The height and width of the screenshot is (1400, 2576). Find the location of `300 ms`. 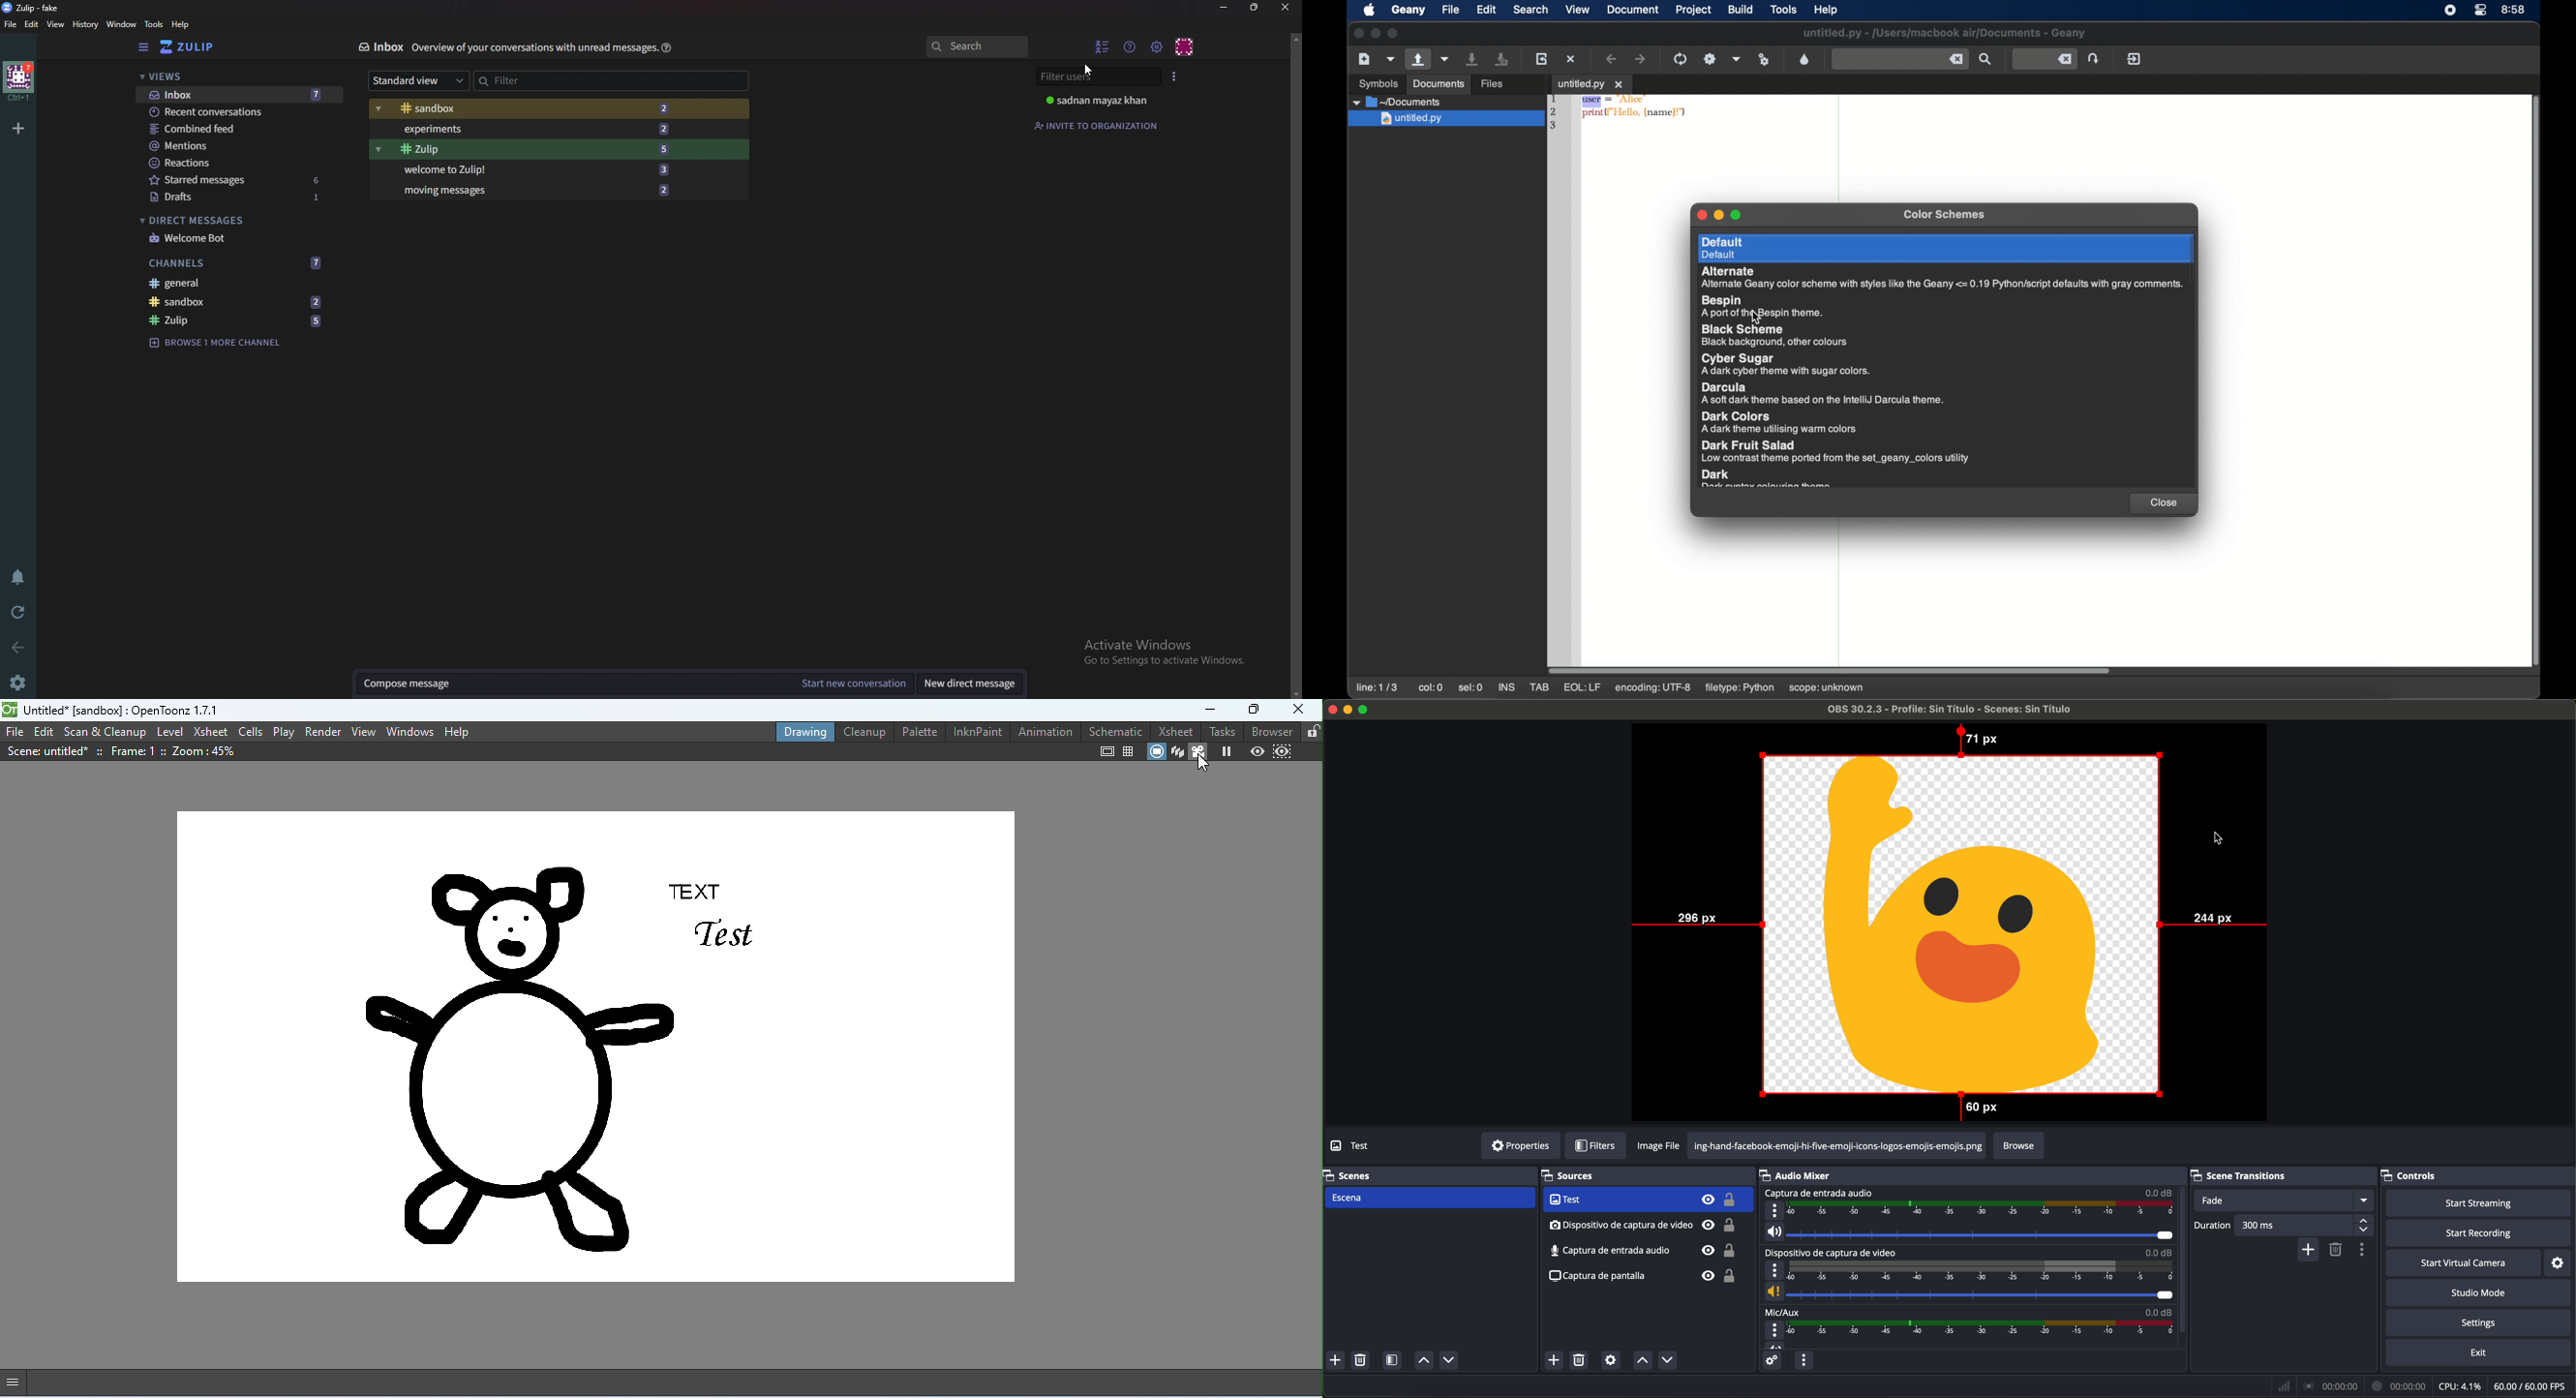

300 ms is located at coordinates (2305, 1225).